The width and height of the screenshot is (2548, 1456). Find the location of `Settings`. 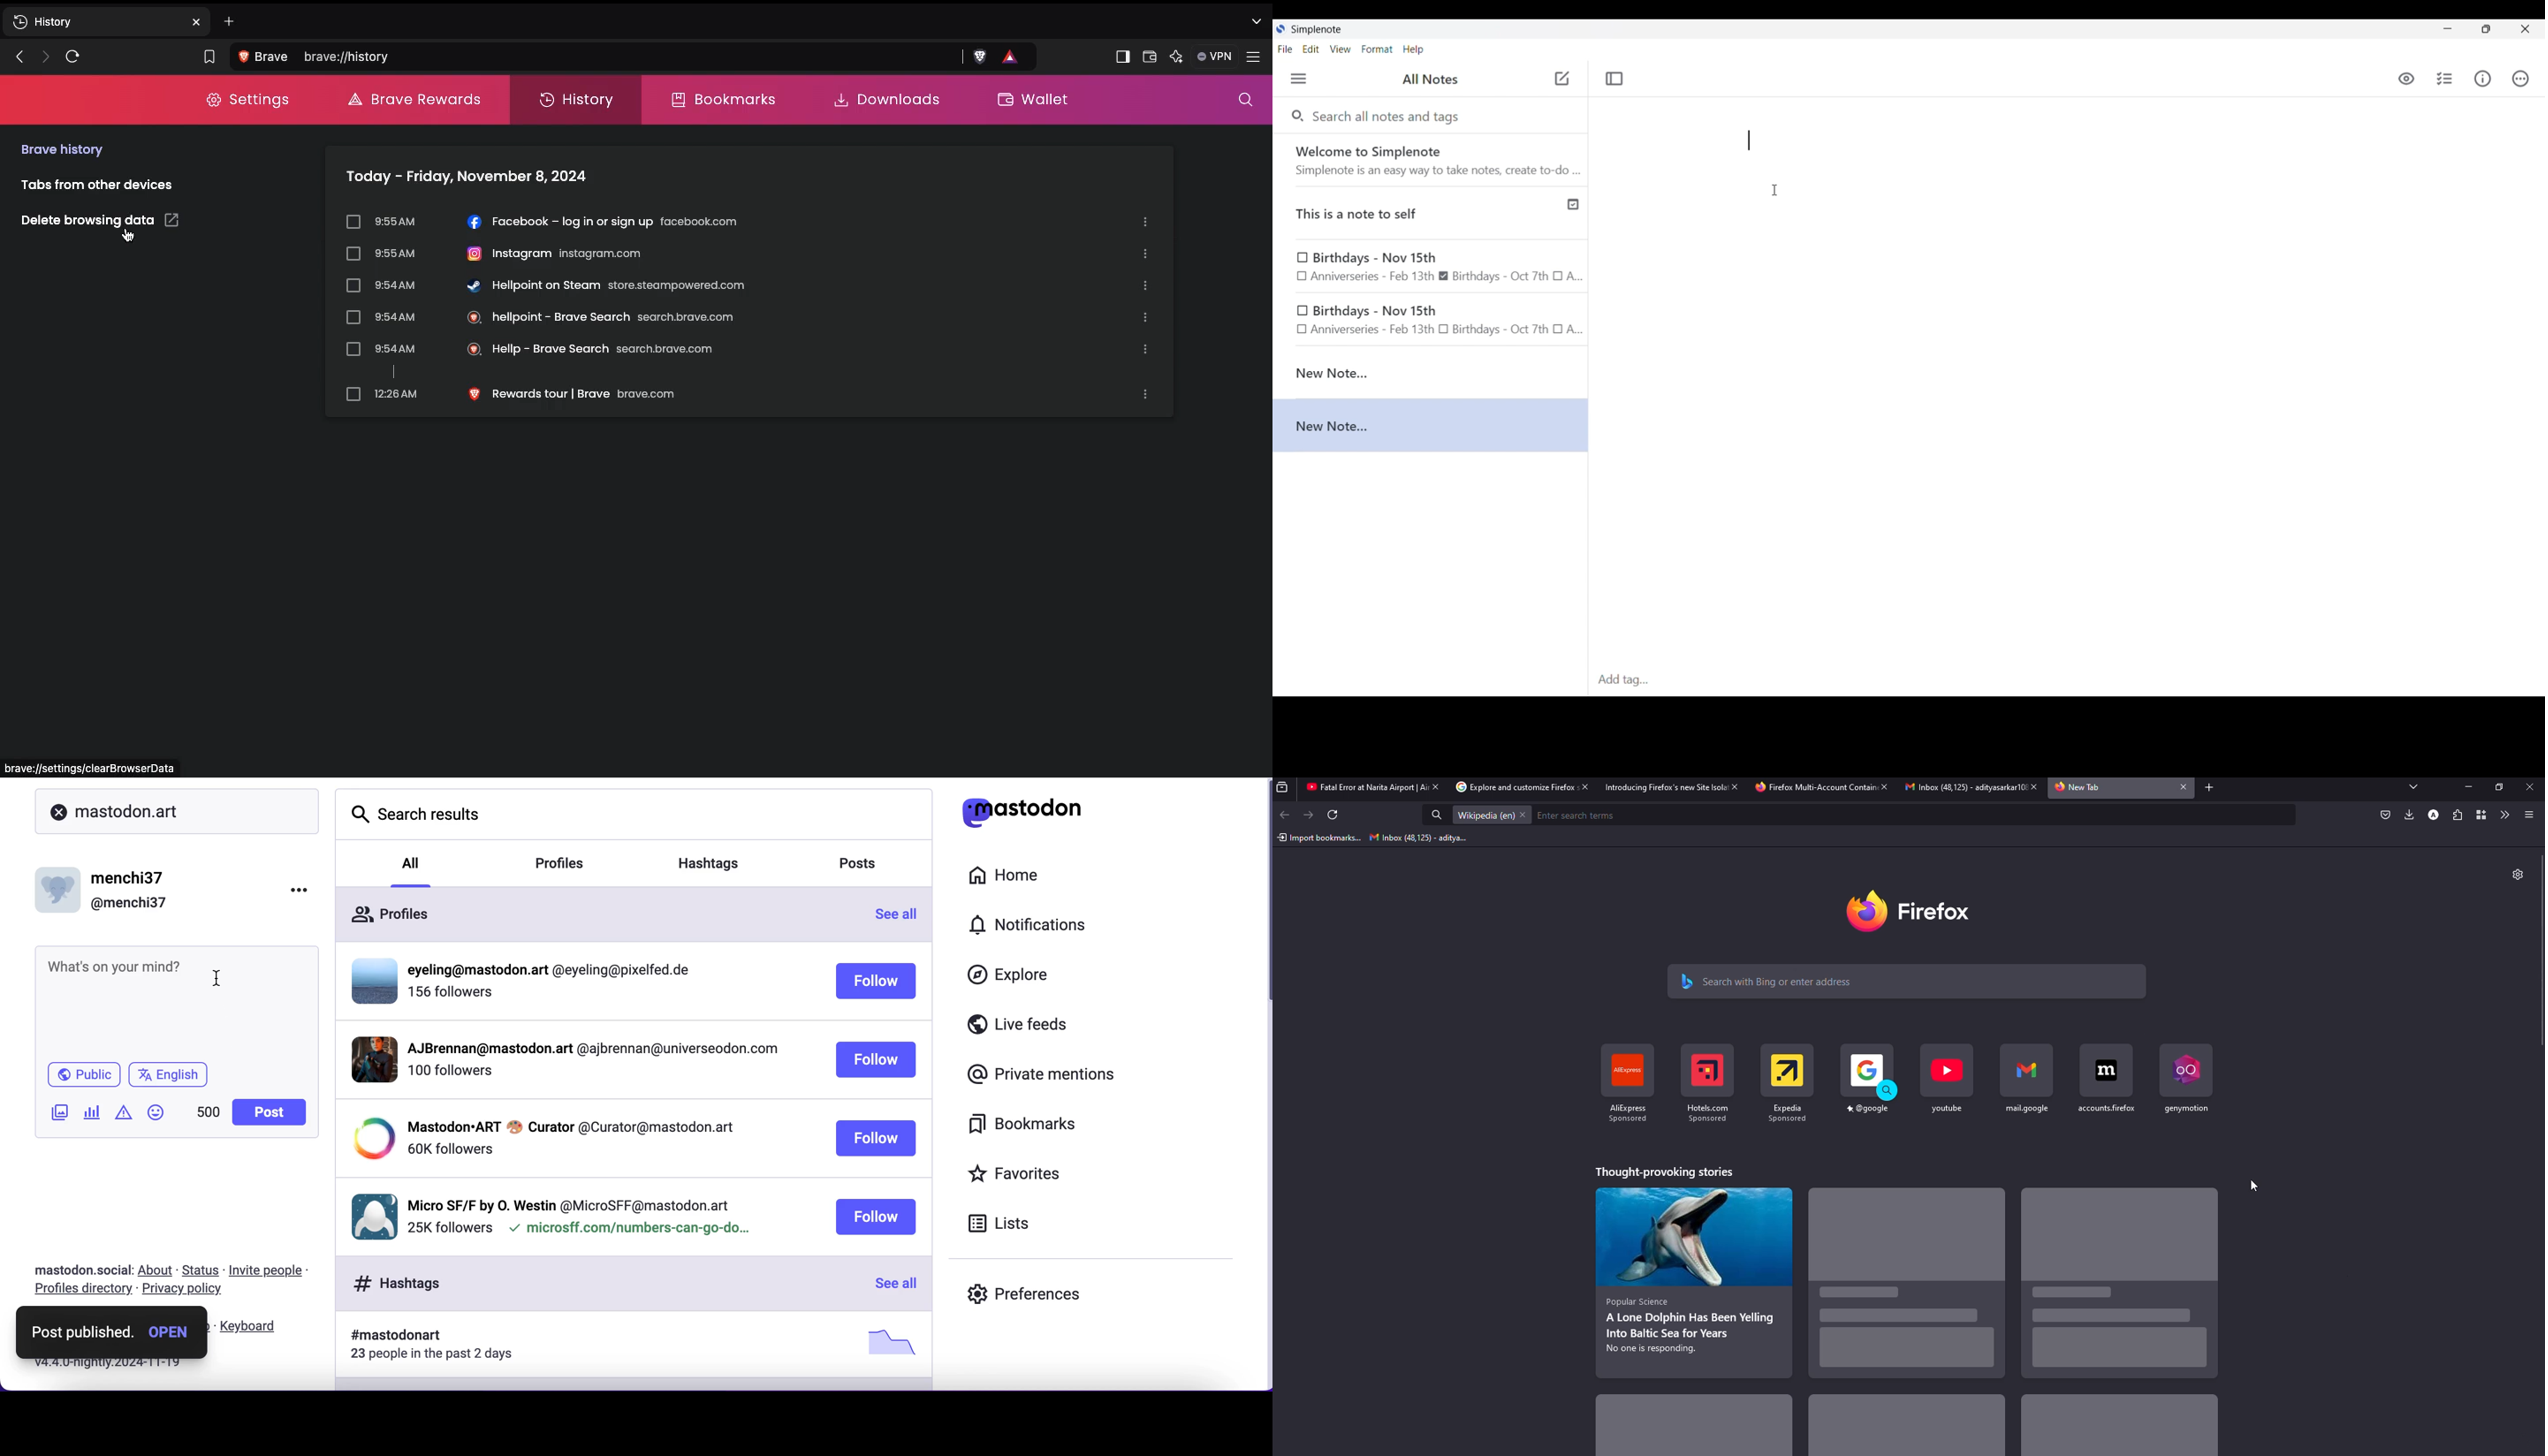

Settings is located at coordinates (1257, 57).